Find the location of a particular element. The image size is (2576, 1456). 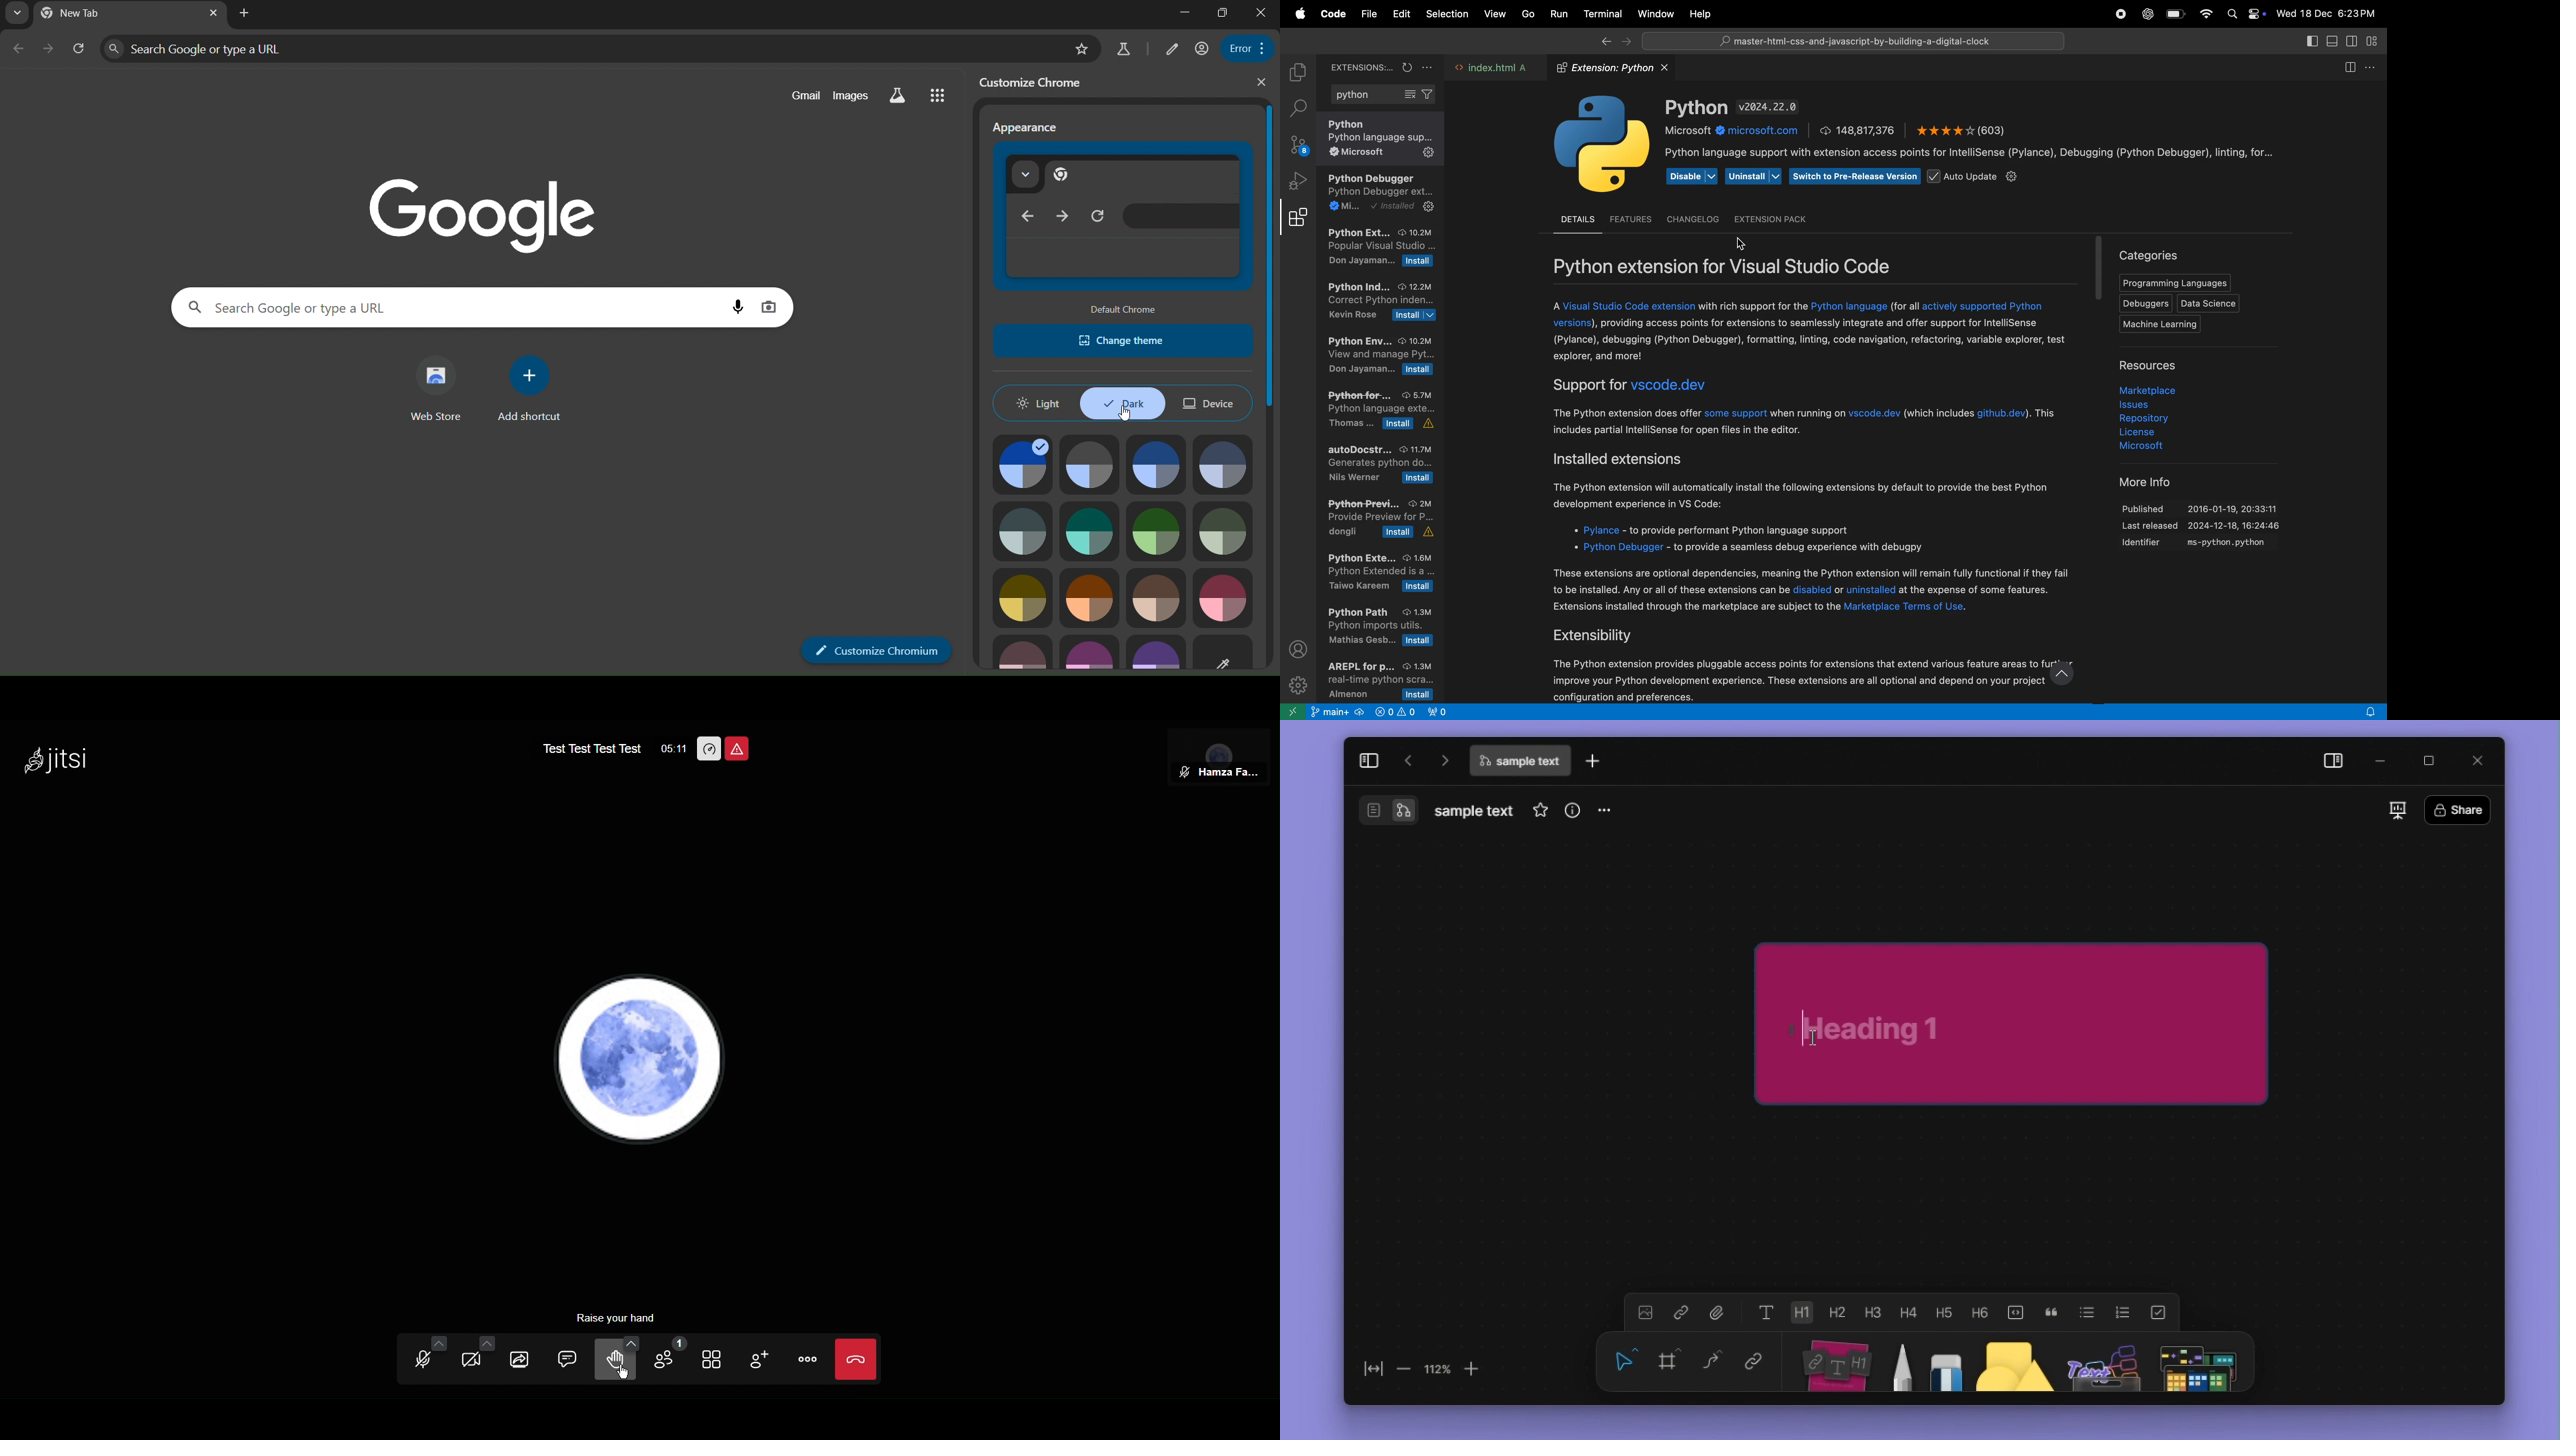

image is located at coordinates (511, 216).